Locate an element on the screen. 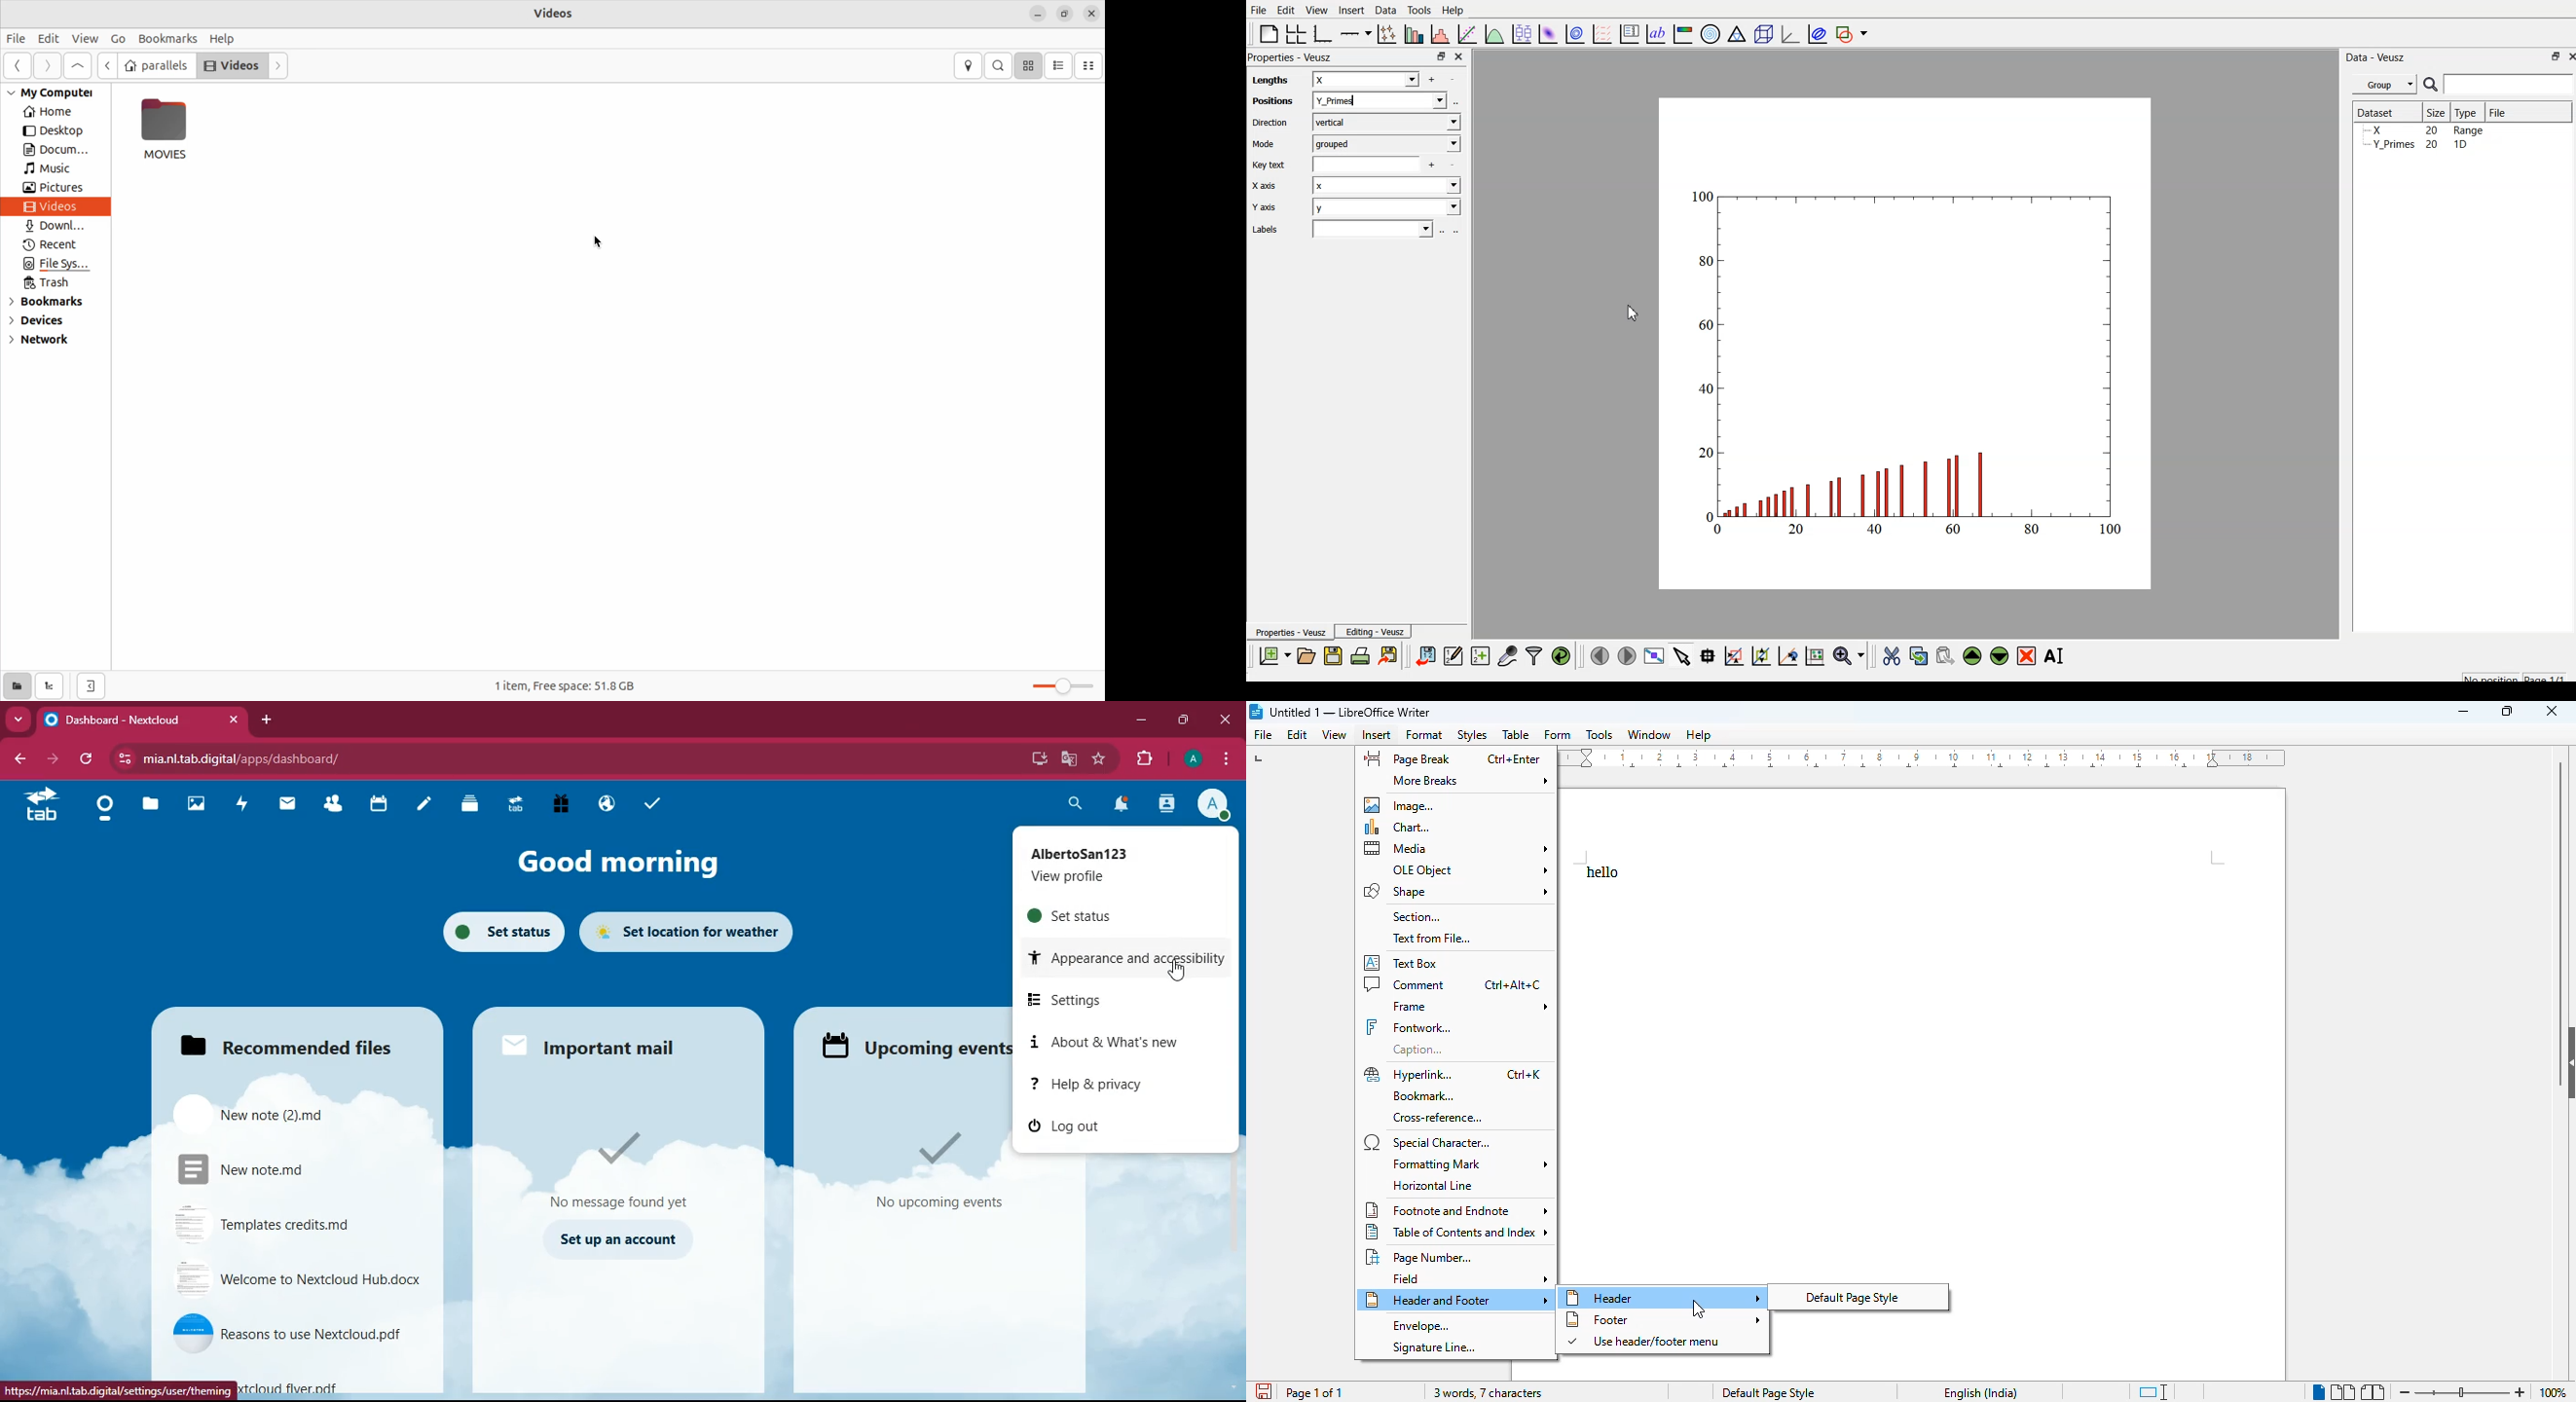  envelope is located at coordinates (1420, 1326).